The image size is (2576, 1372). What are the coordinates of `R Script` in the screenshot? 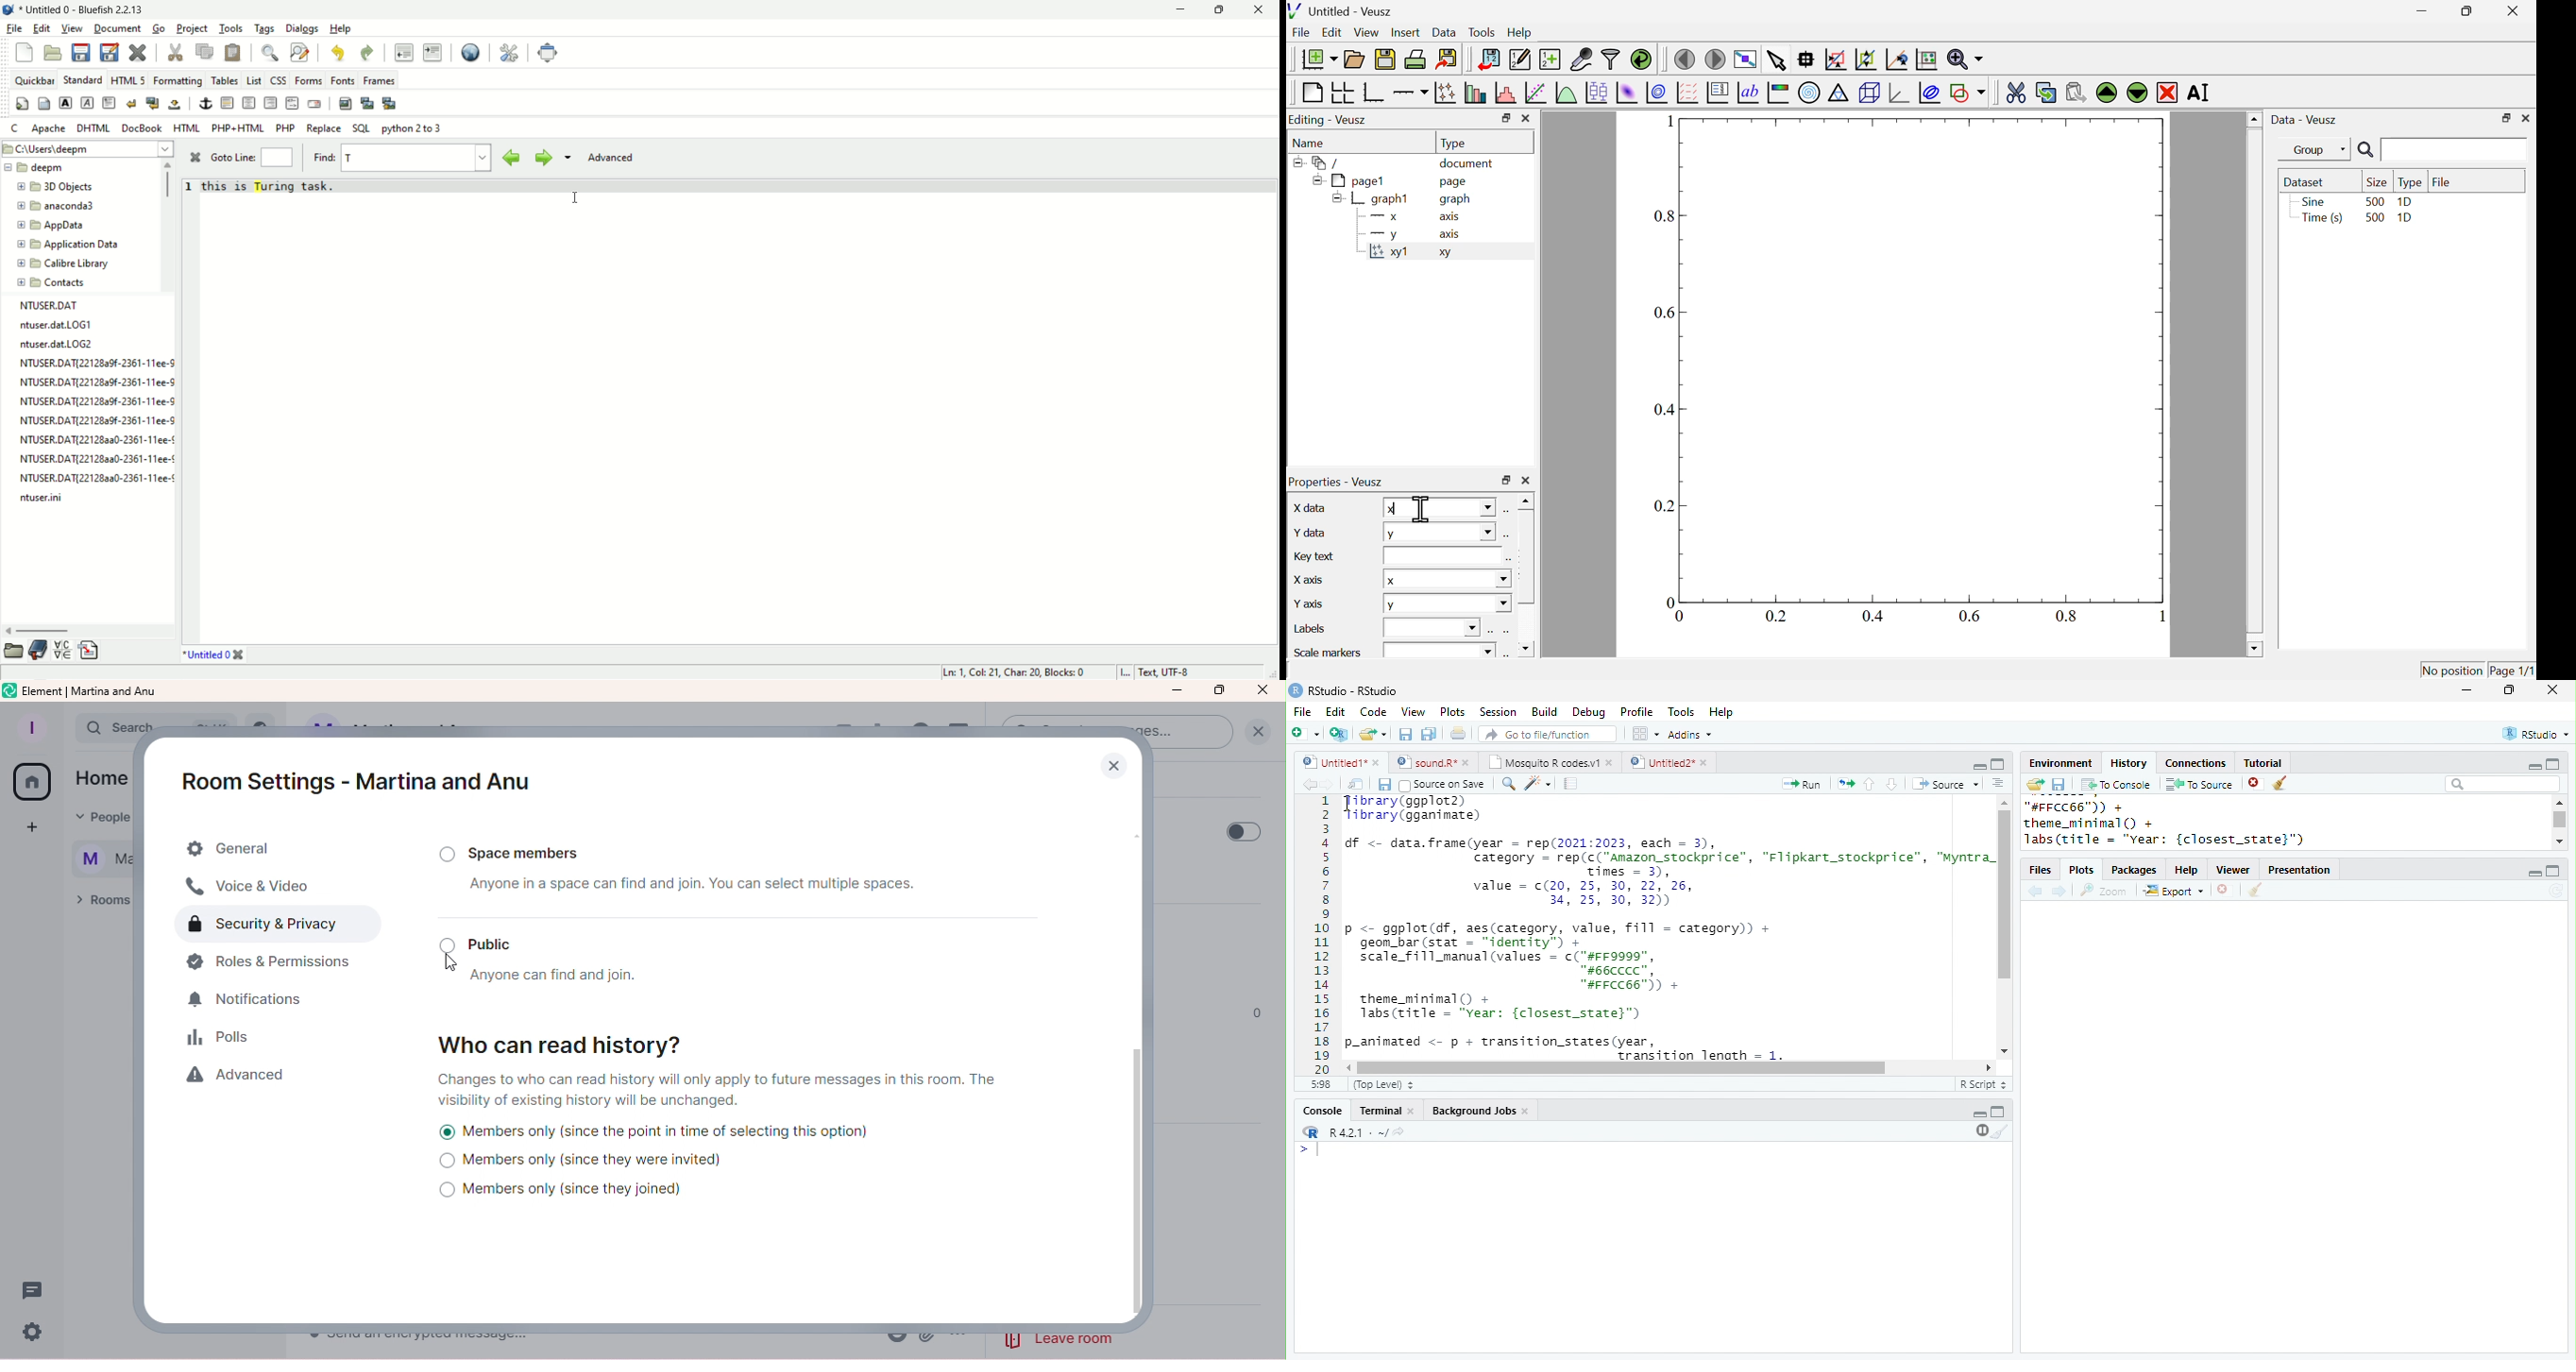 It's located at (1982, 1083).